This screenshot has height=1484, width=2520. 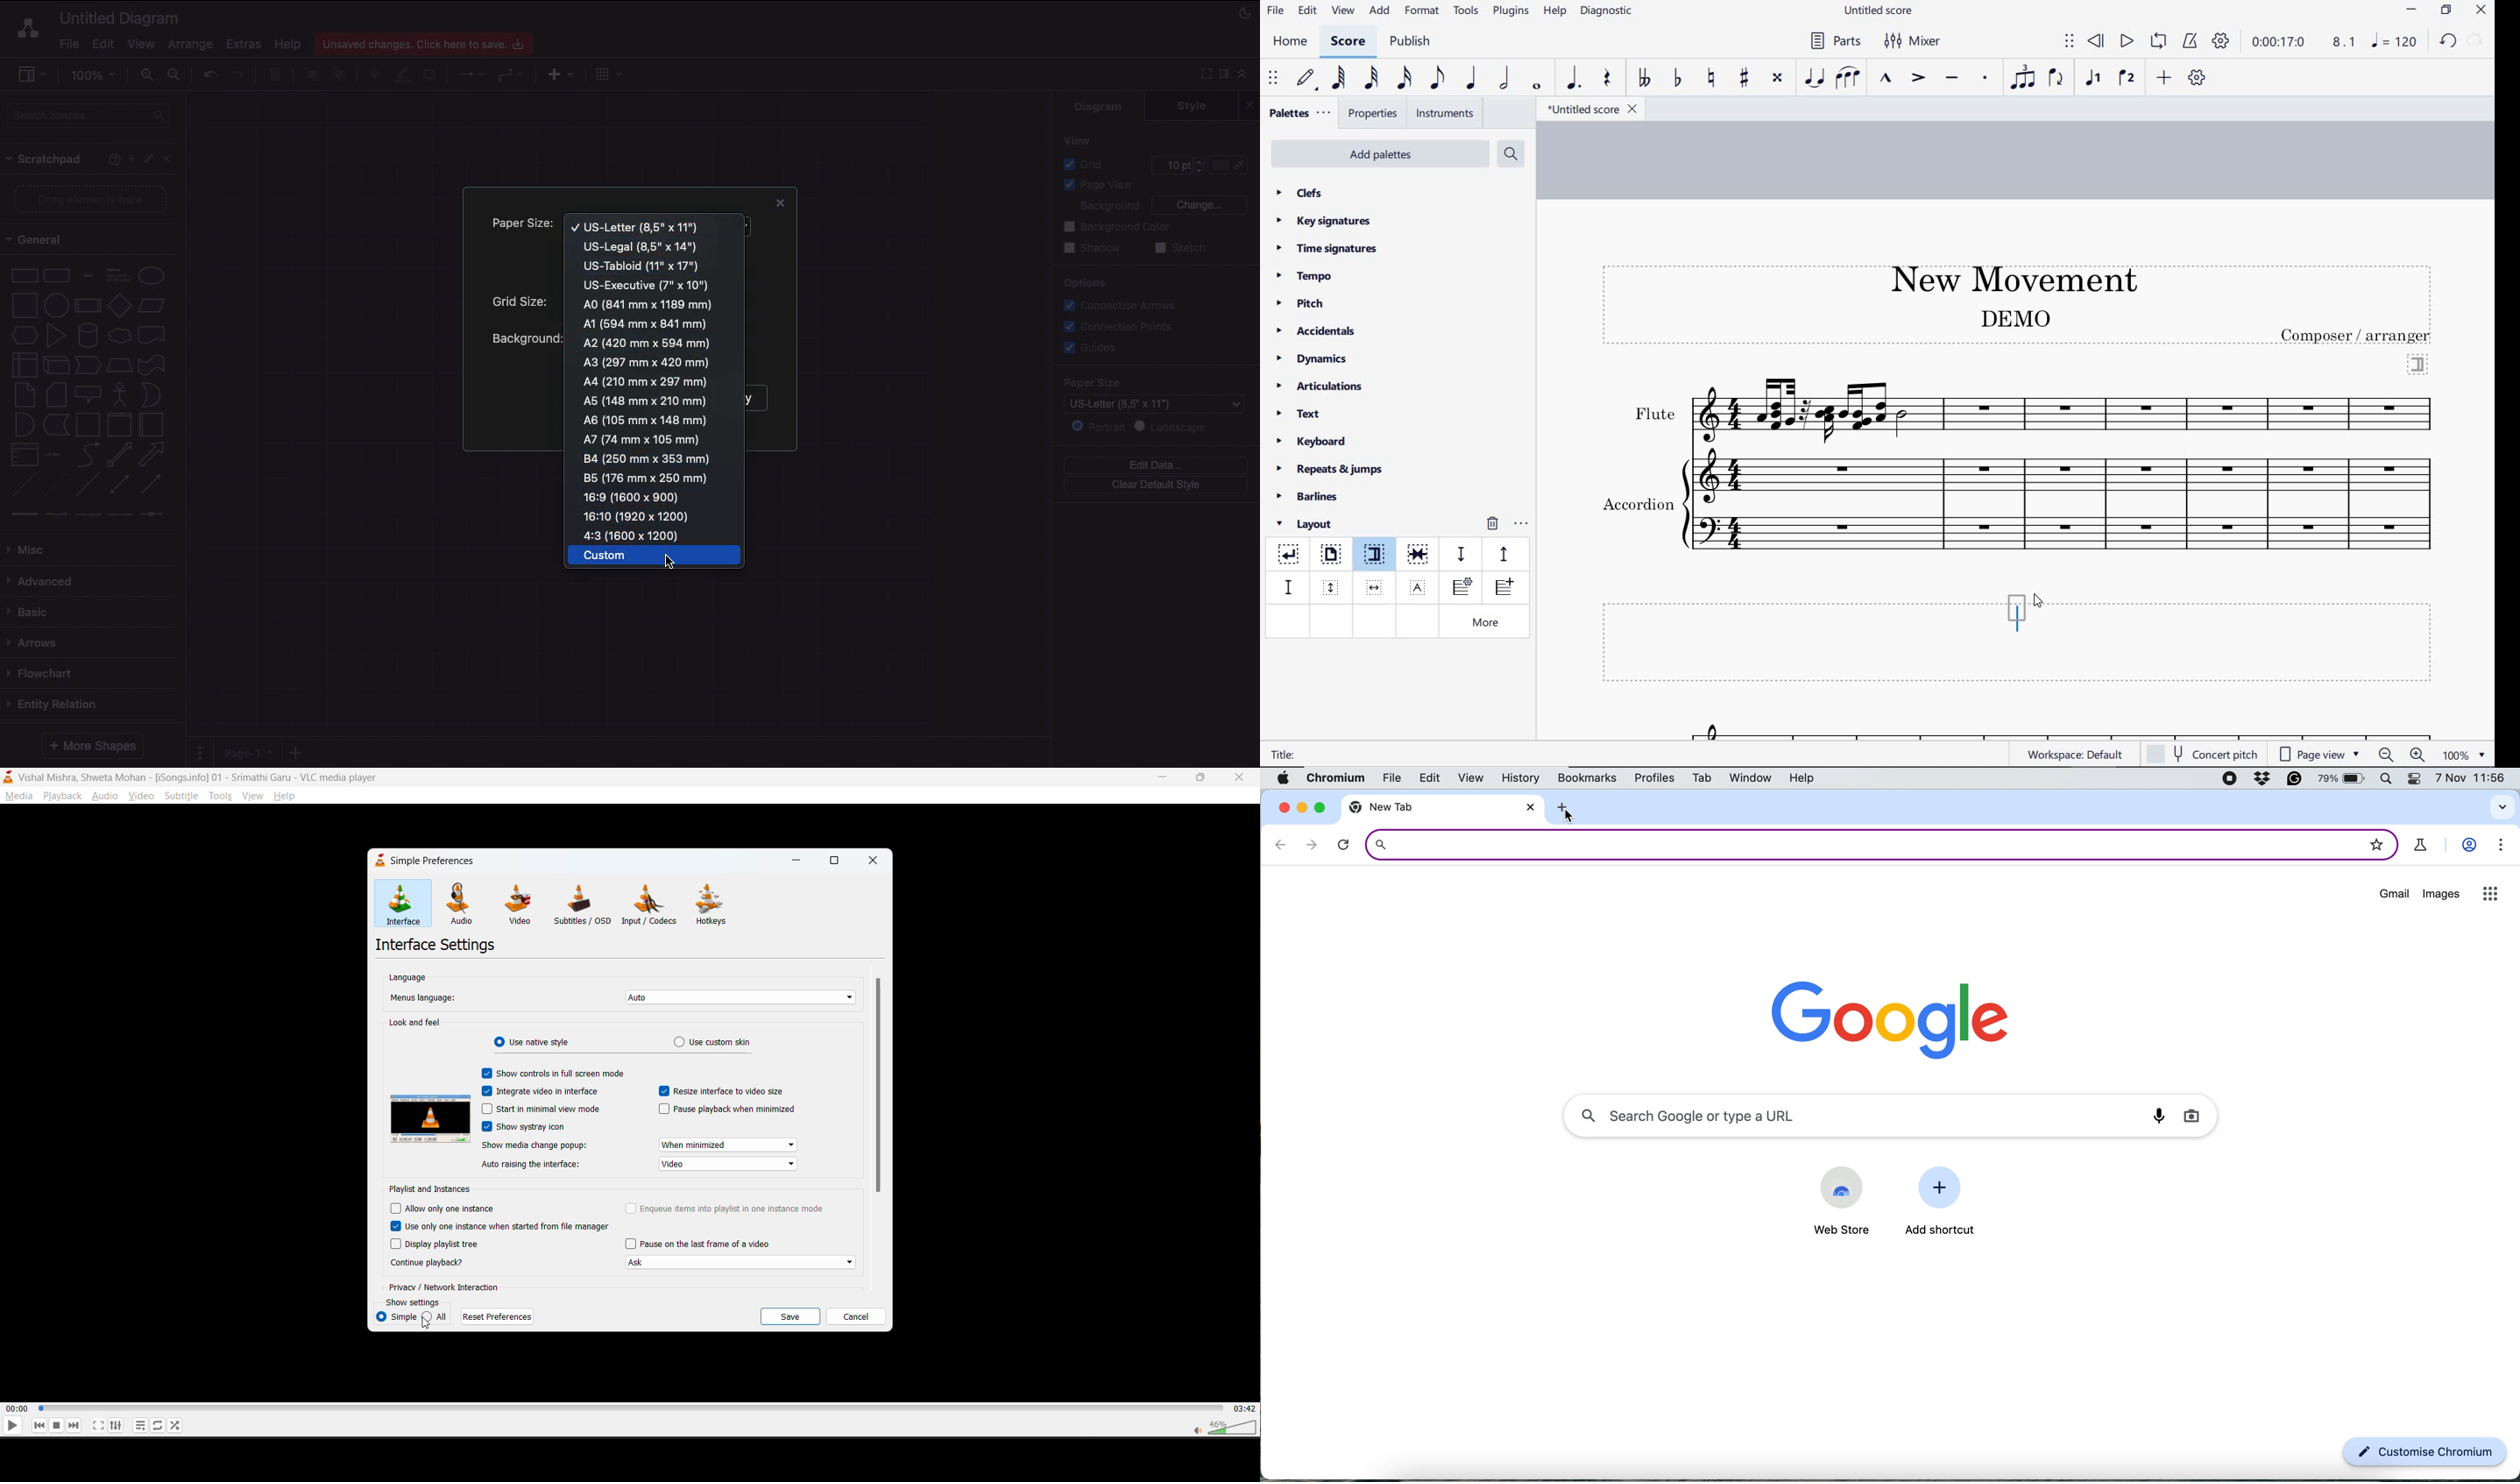 I want to click on zoom out, so click(x=2388, y=754).